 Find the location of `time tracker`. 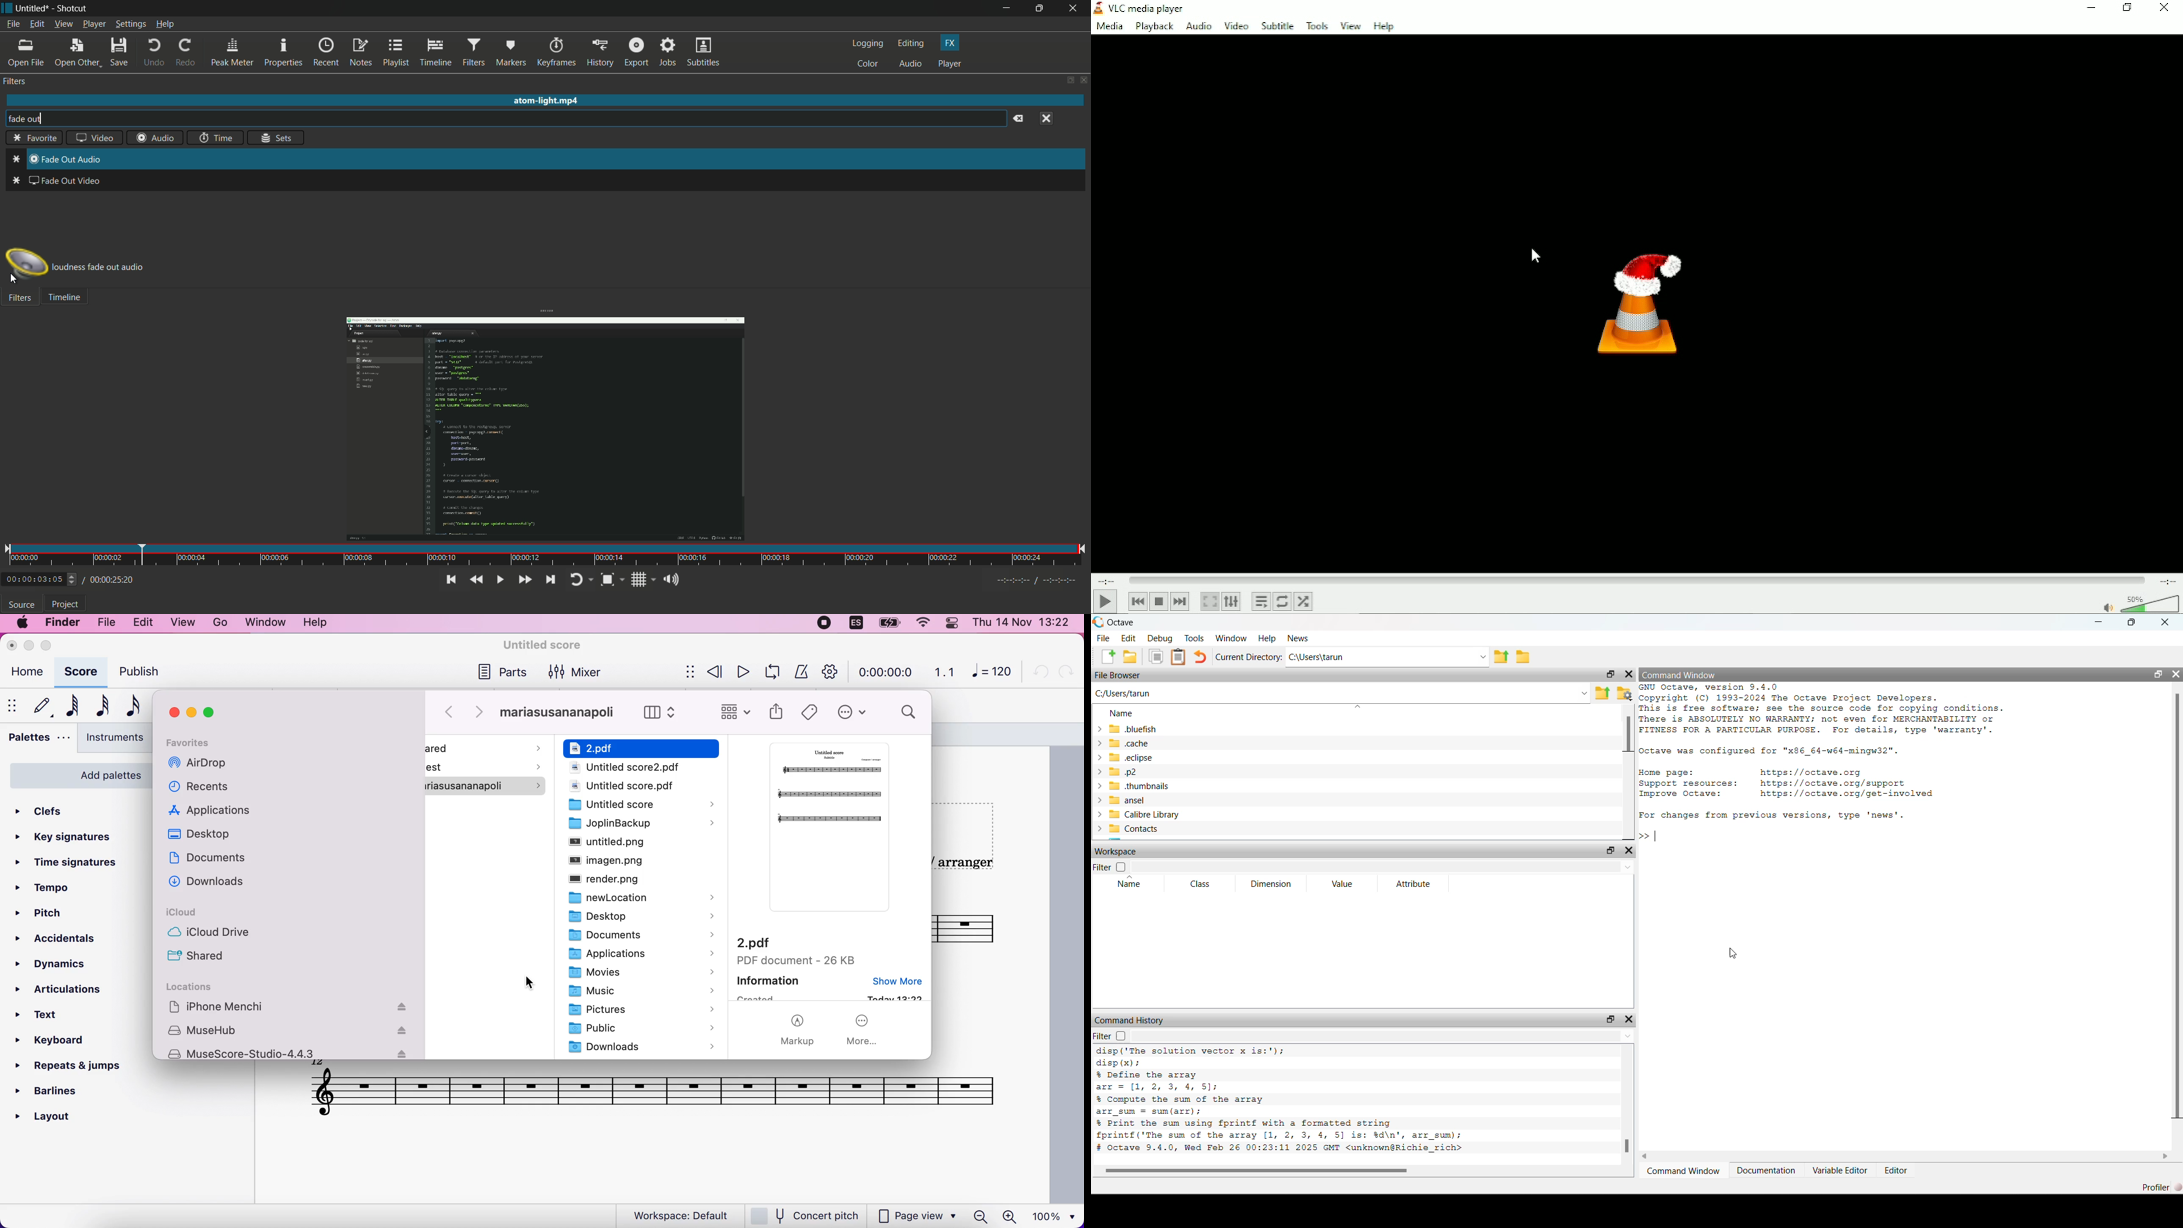

time tracker is located at coordinates (545, 555).